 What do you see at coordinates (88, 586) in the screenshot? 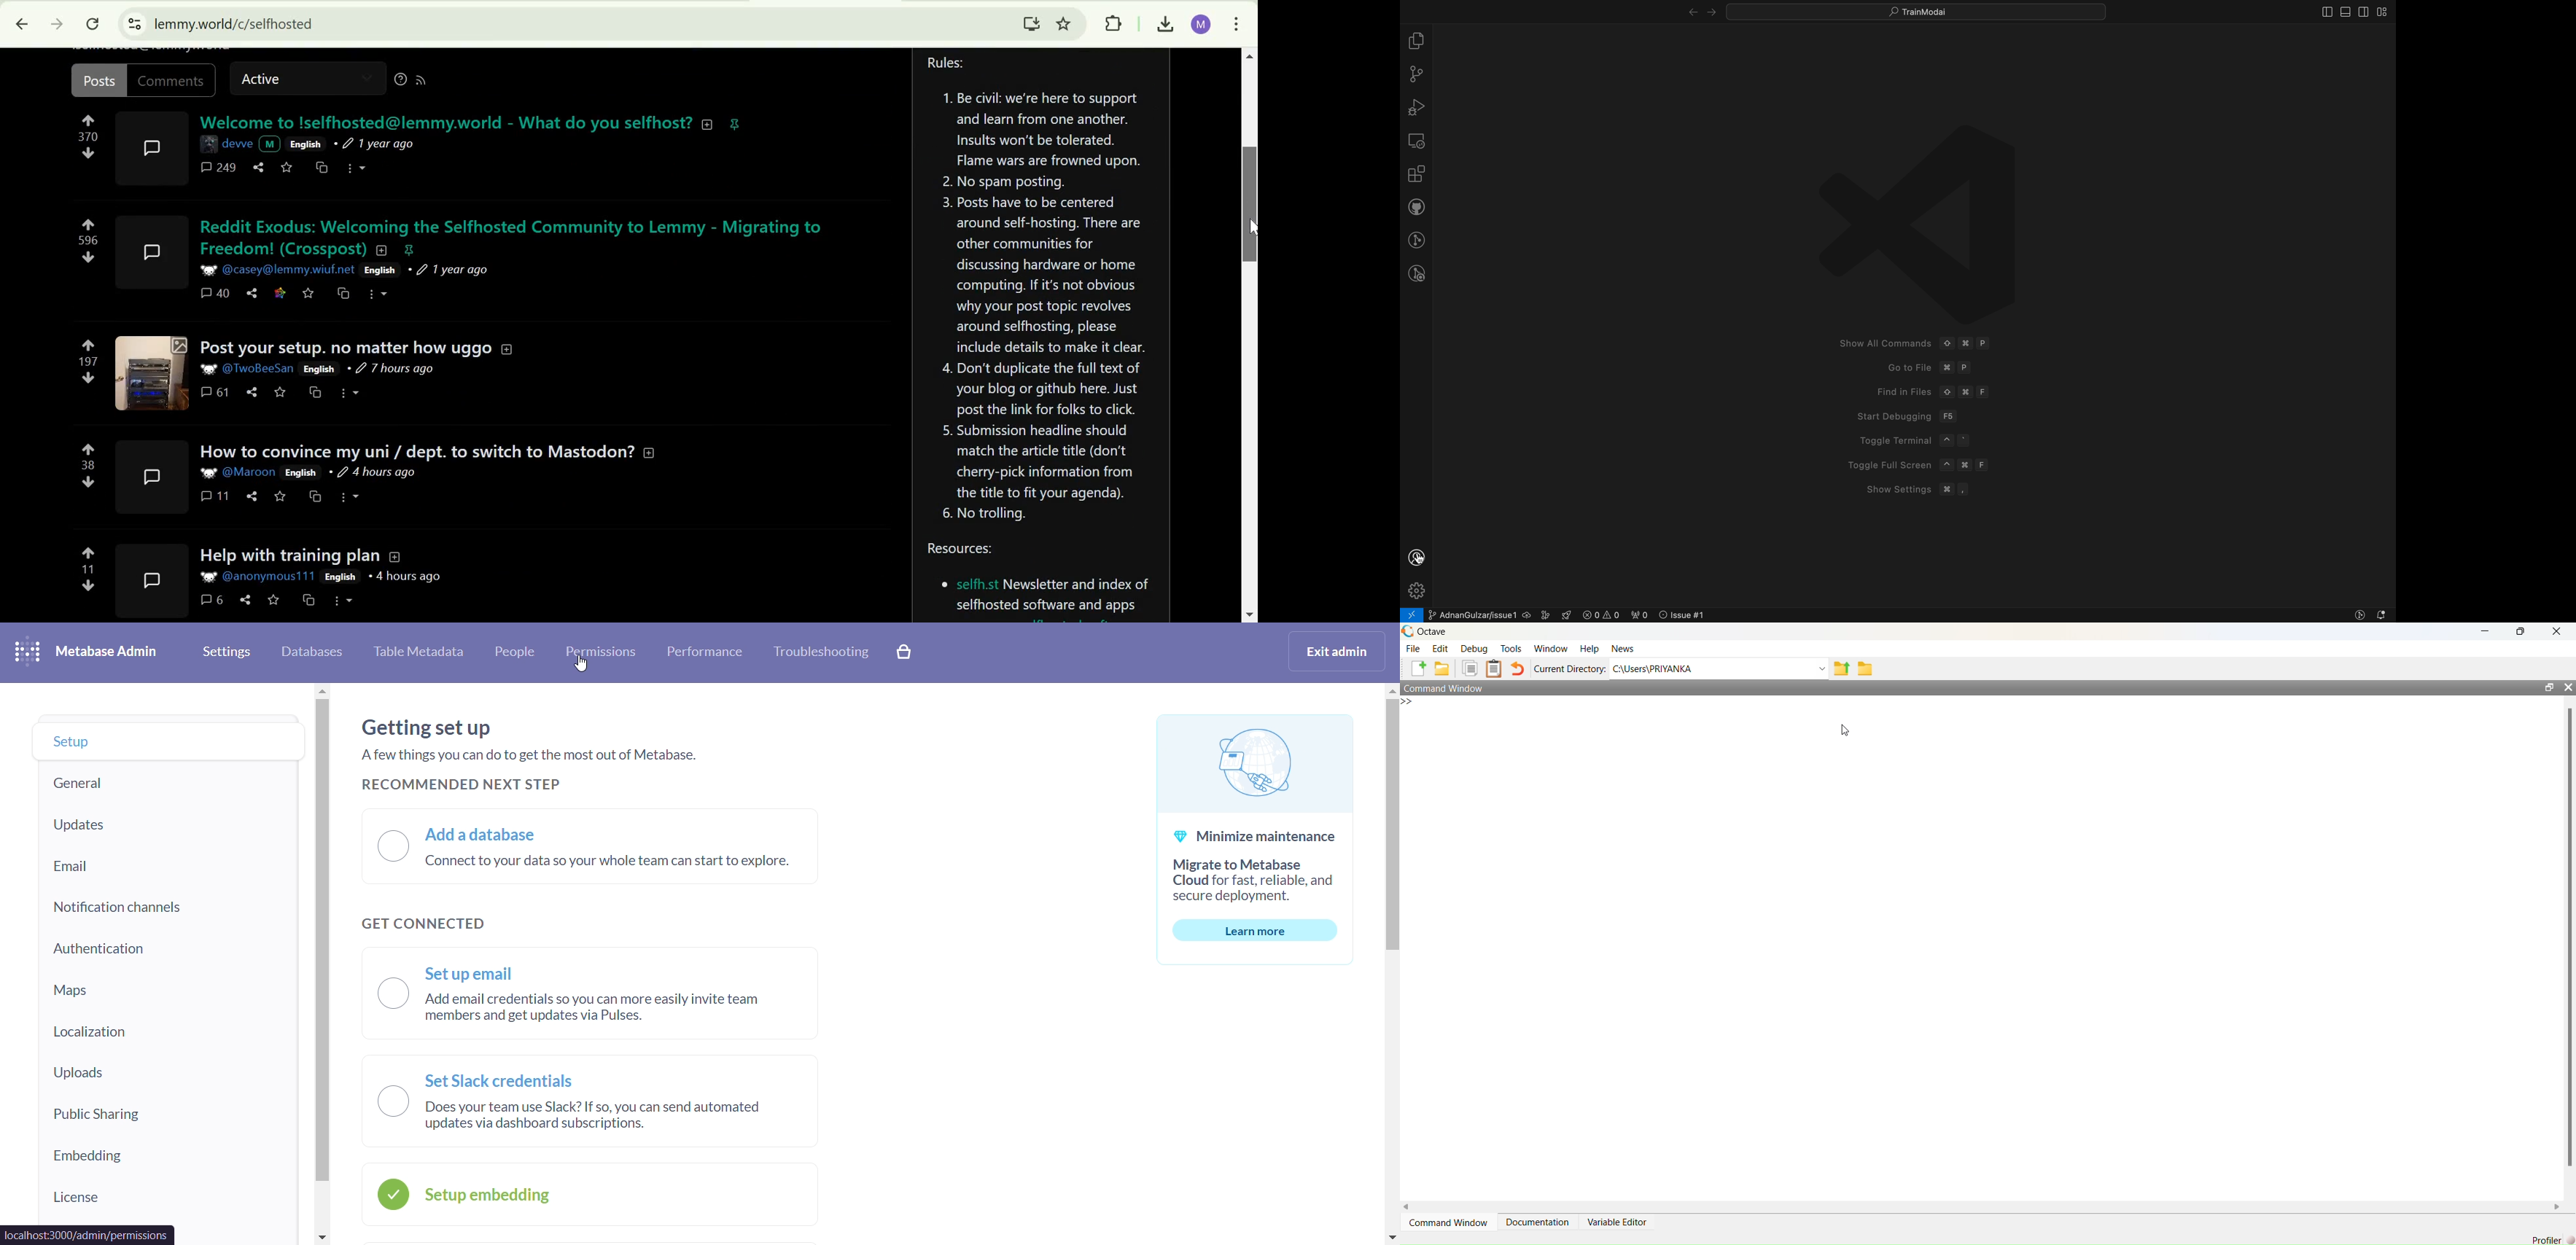
I see `downvote` at bounding box center [88, 586].